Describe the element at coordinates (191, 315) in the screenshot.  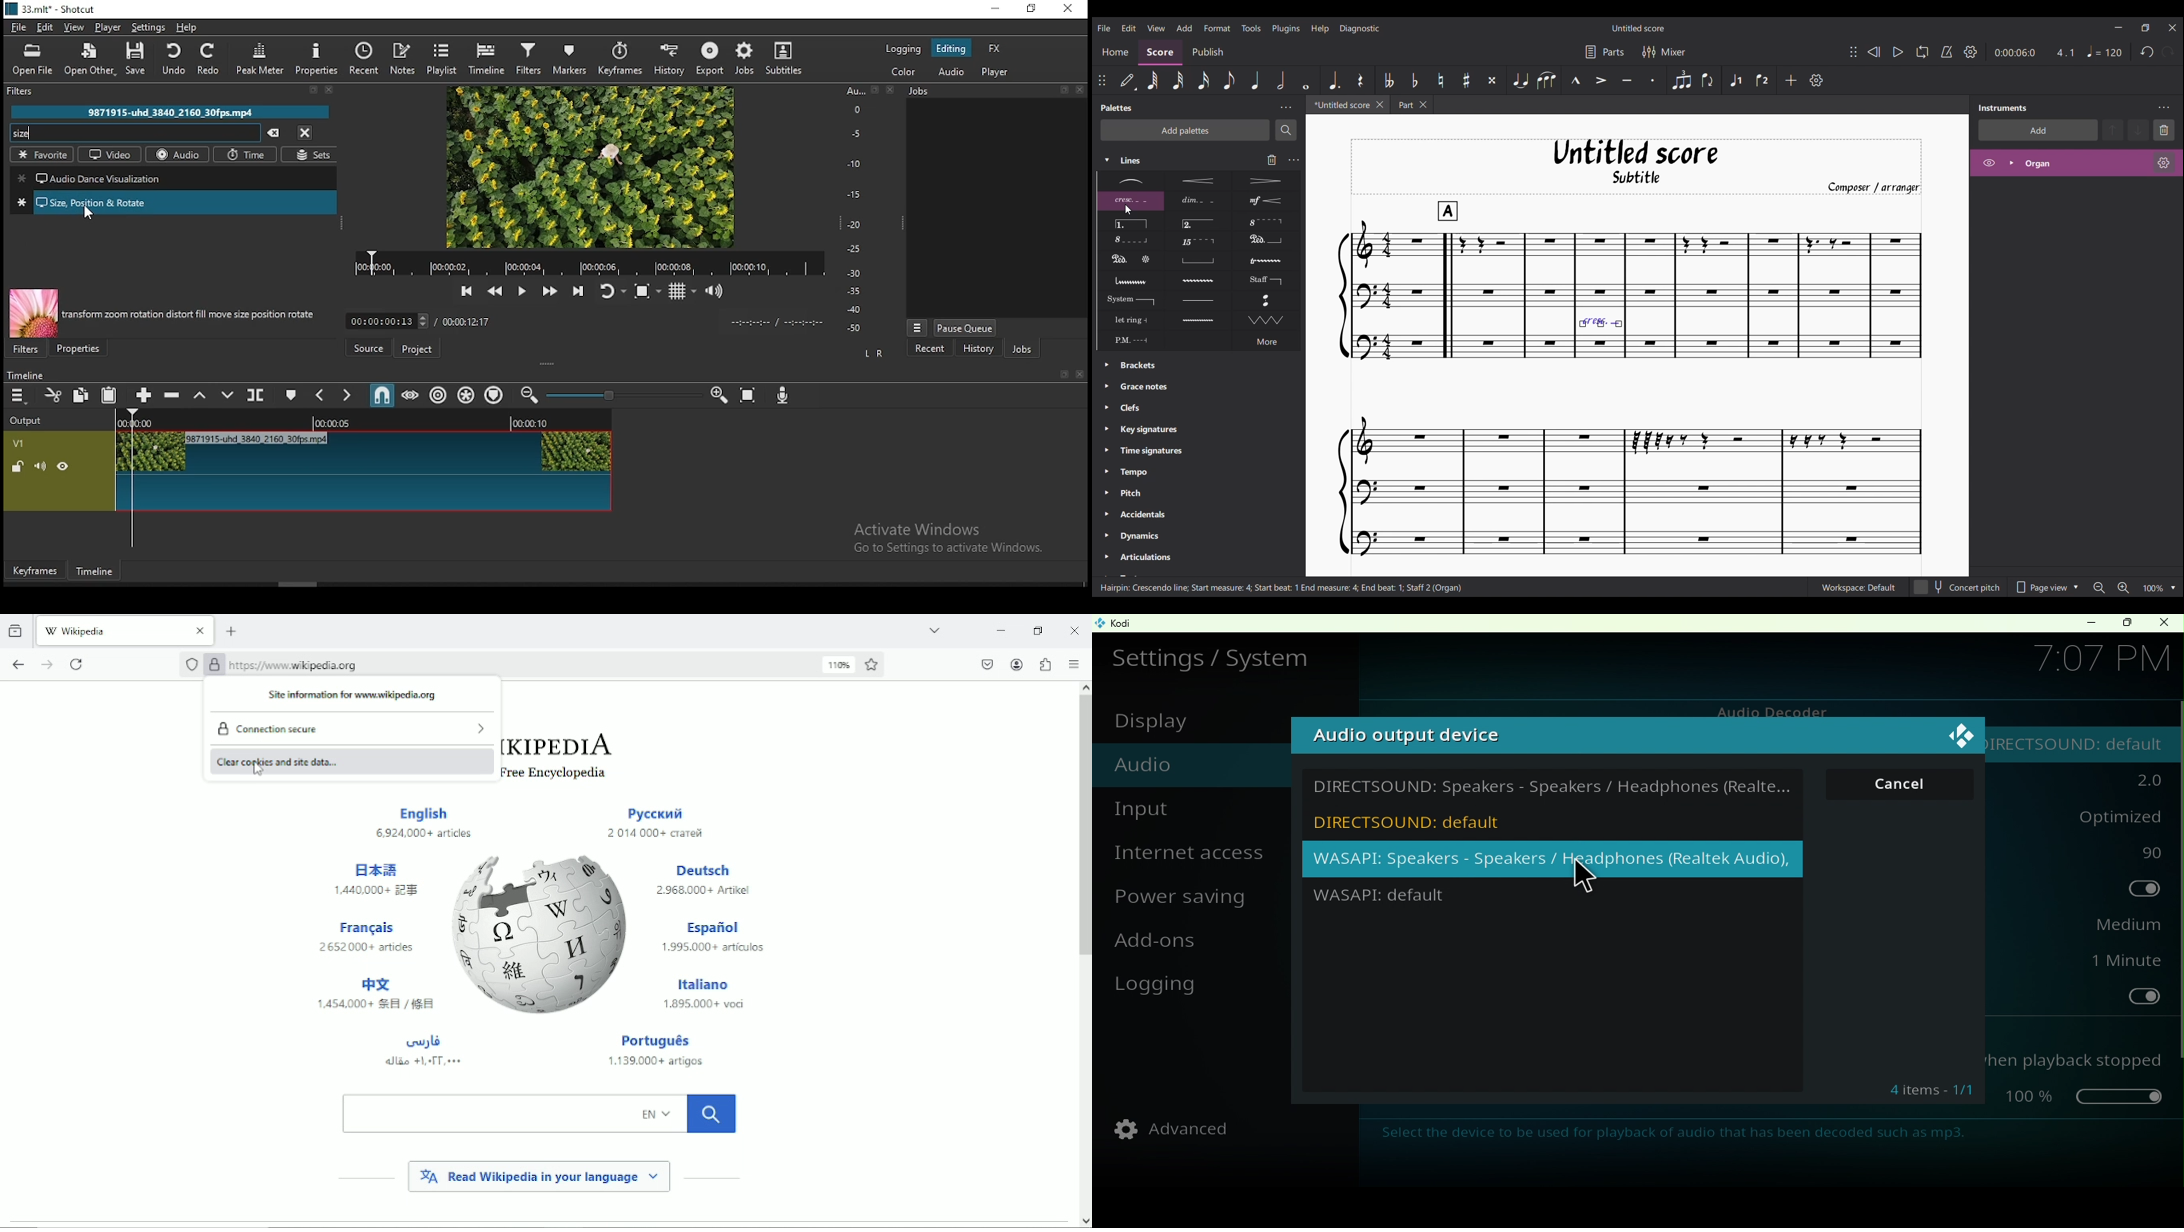
I see `transform zoom rotation distort fill move size position rotate` at that location.